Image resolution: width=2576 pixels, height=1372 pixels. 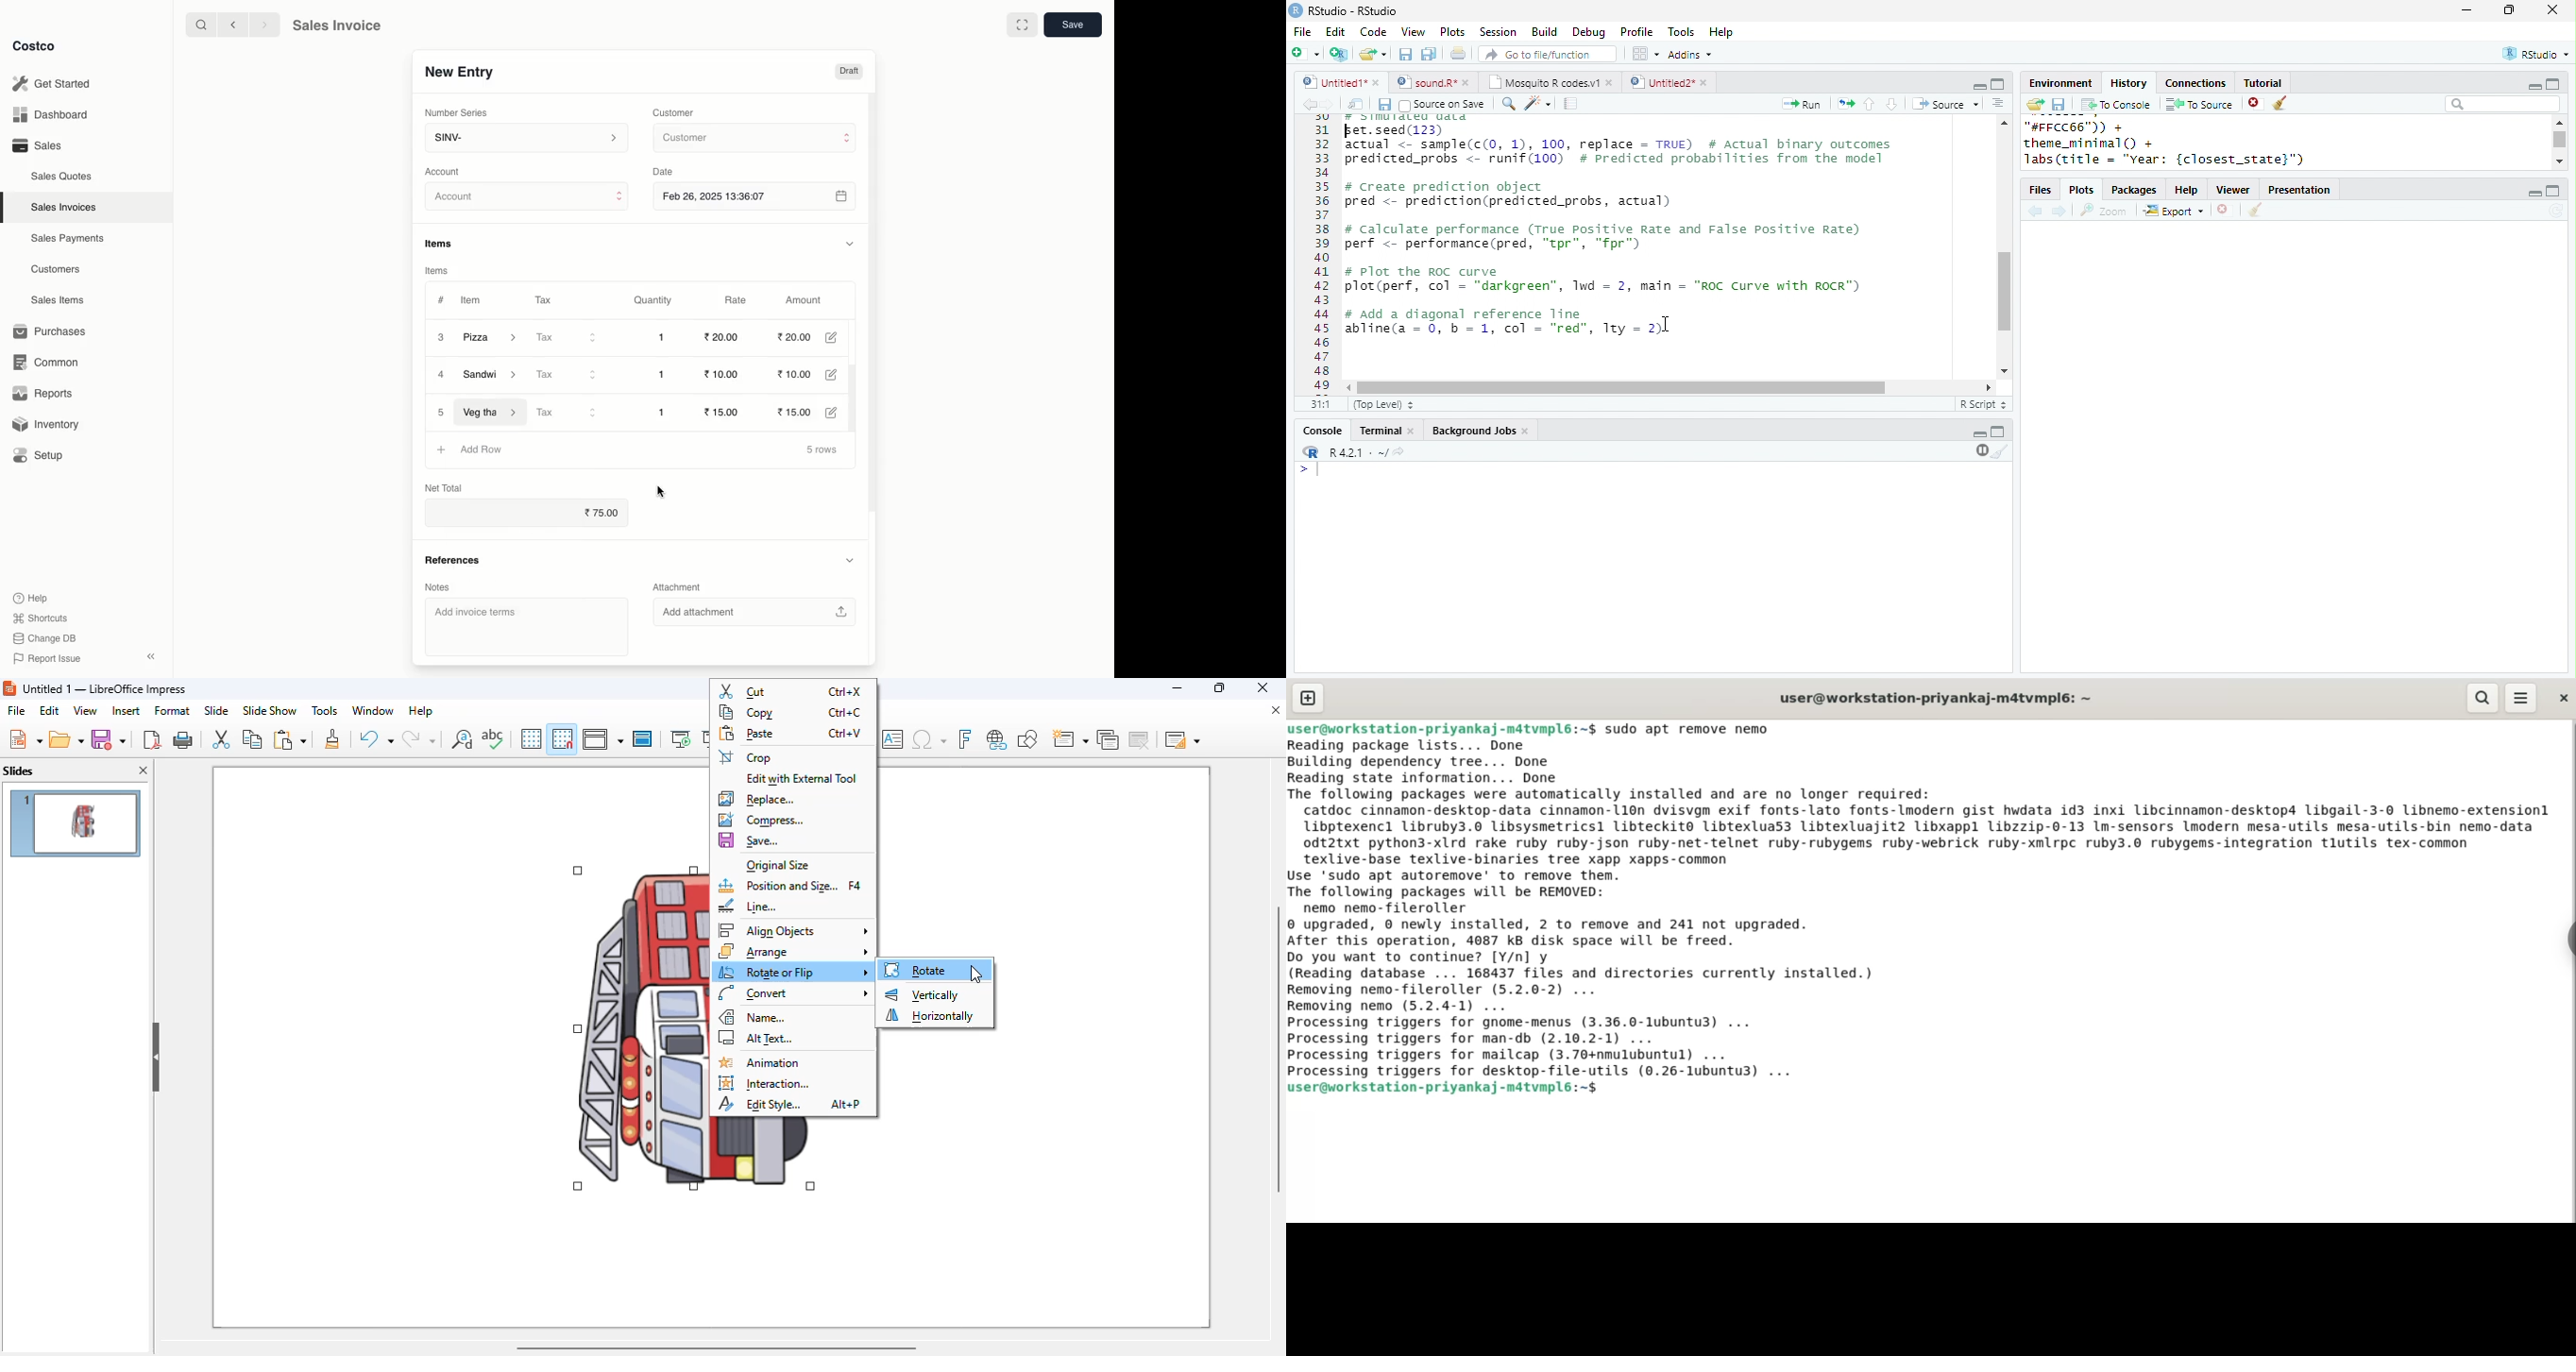 What do you see at coordinates (997, 739) in the screenshot?
I see `insert hyperlink` at bounding box center [997, 739].